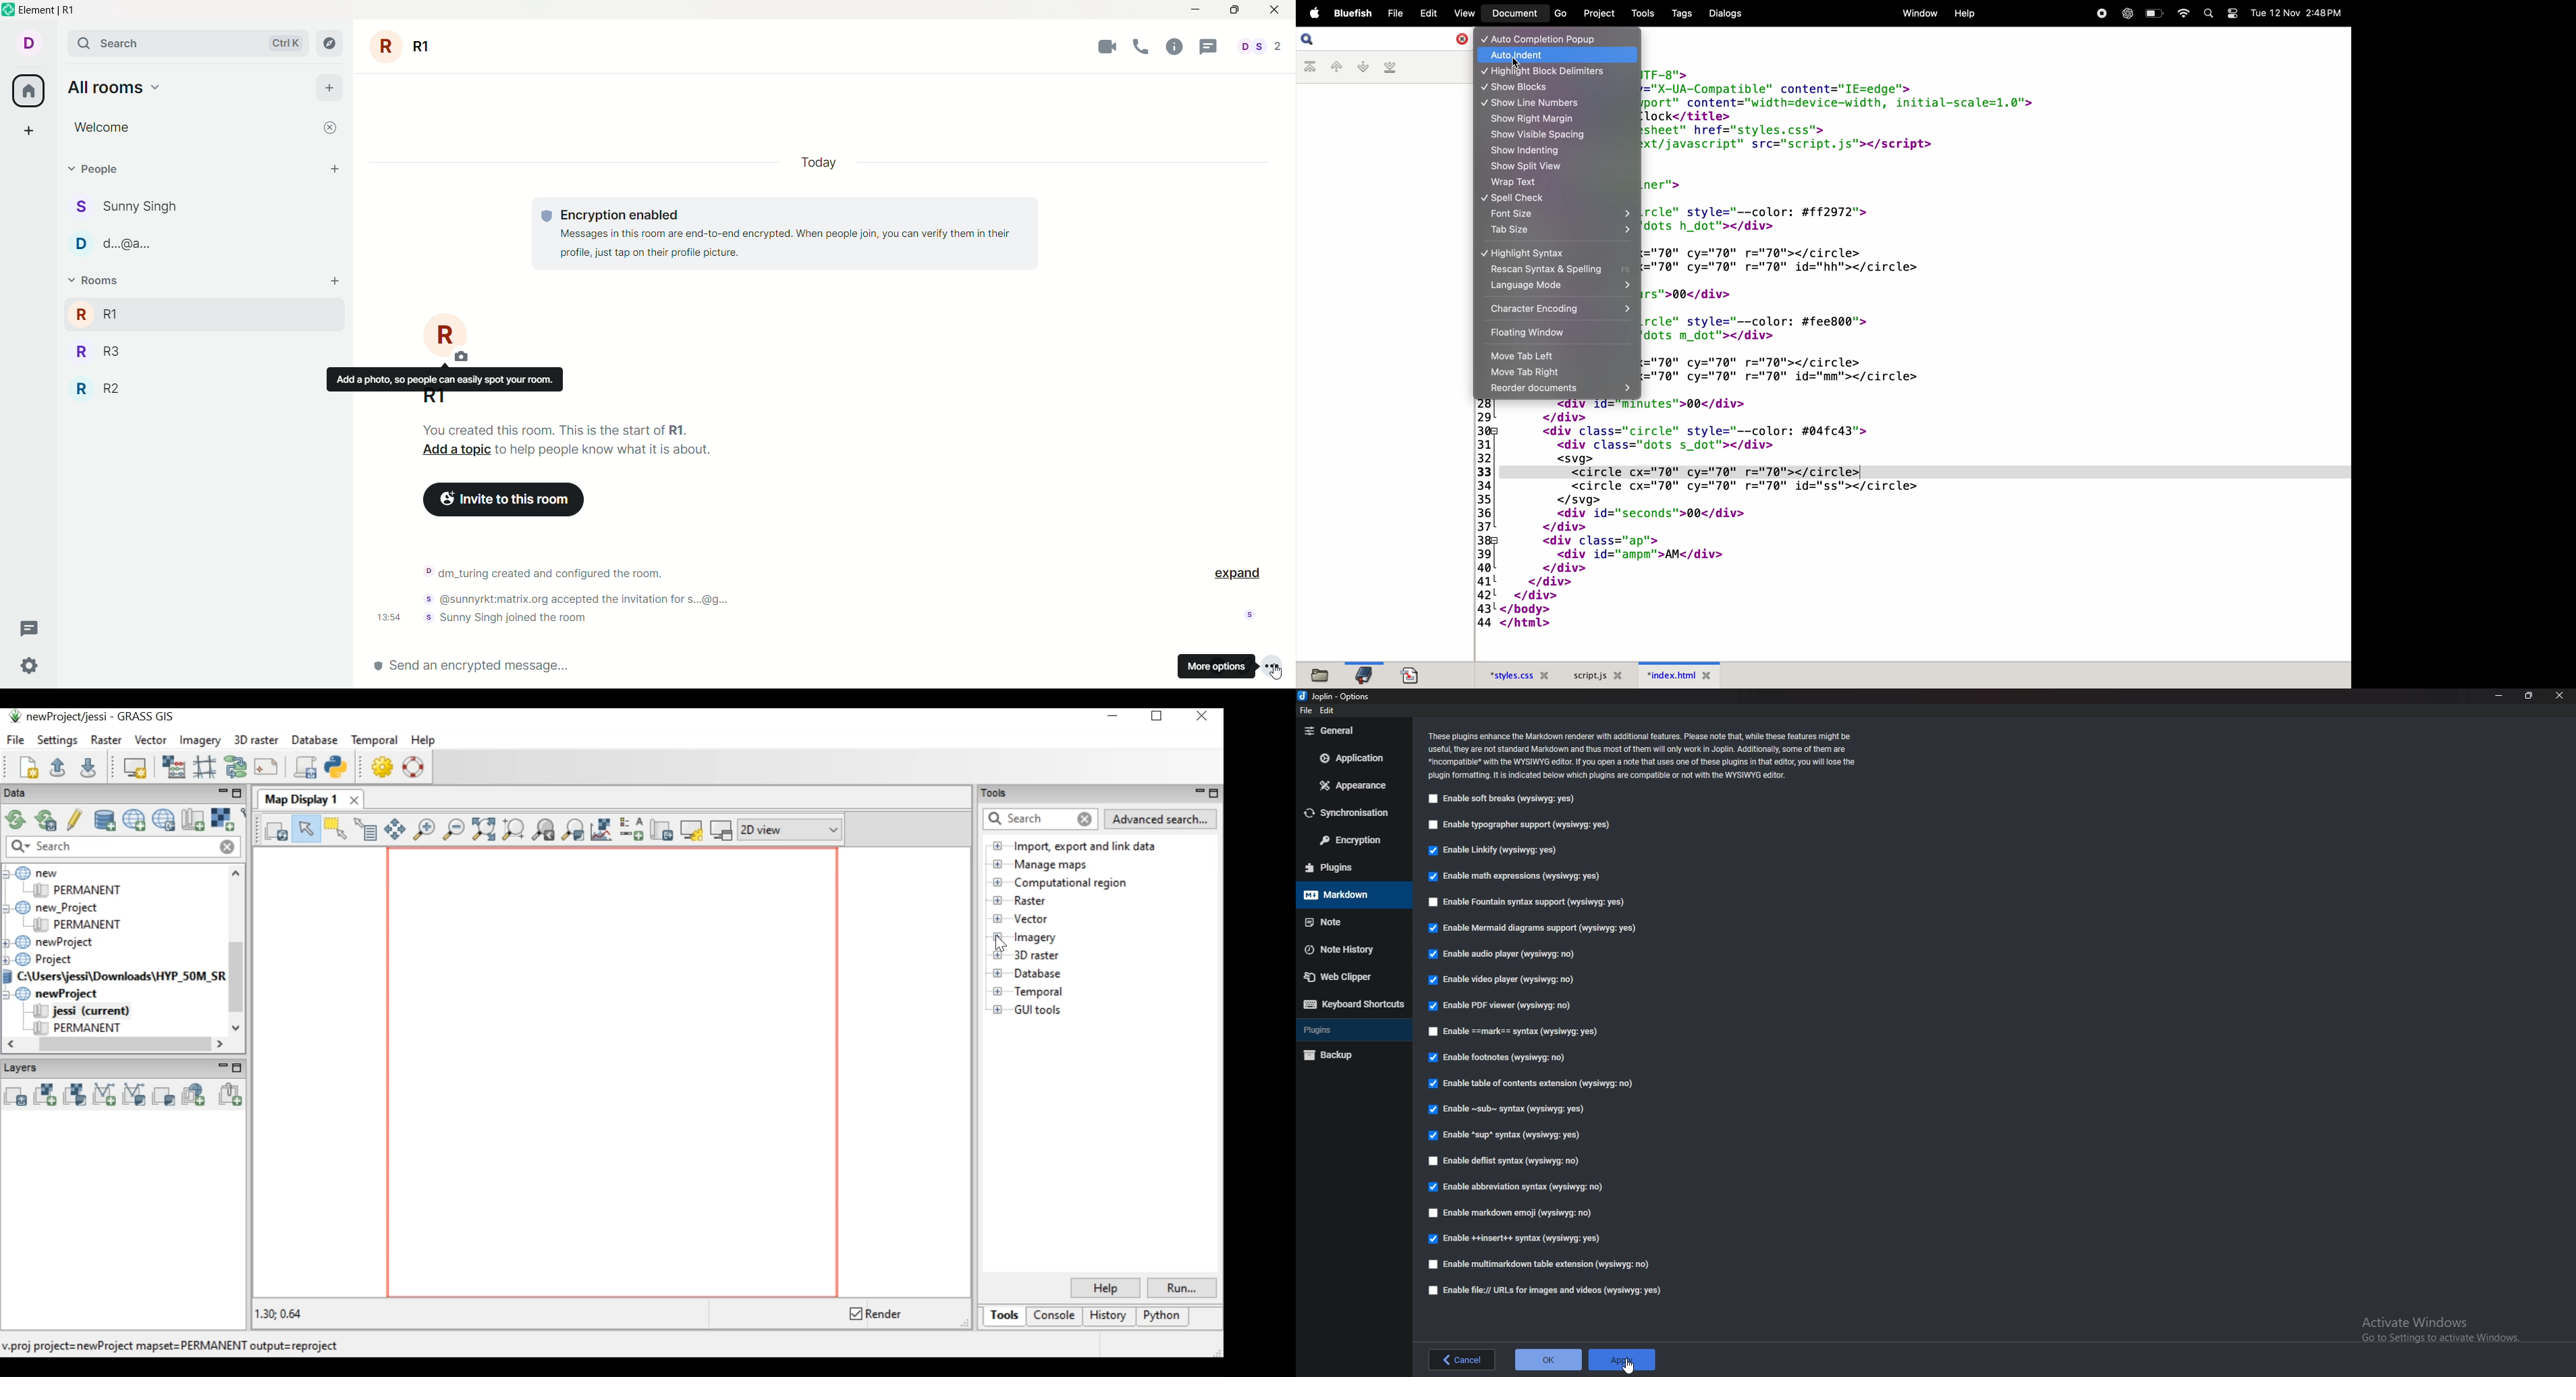 The image size is (2576, 1400). I want to click on script .js, so click(1599, 673).